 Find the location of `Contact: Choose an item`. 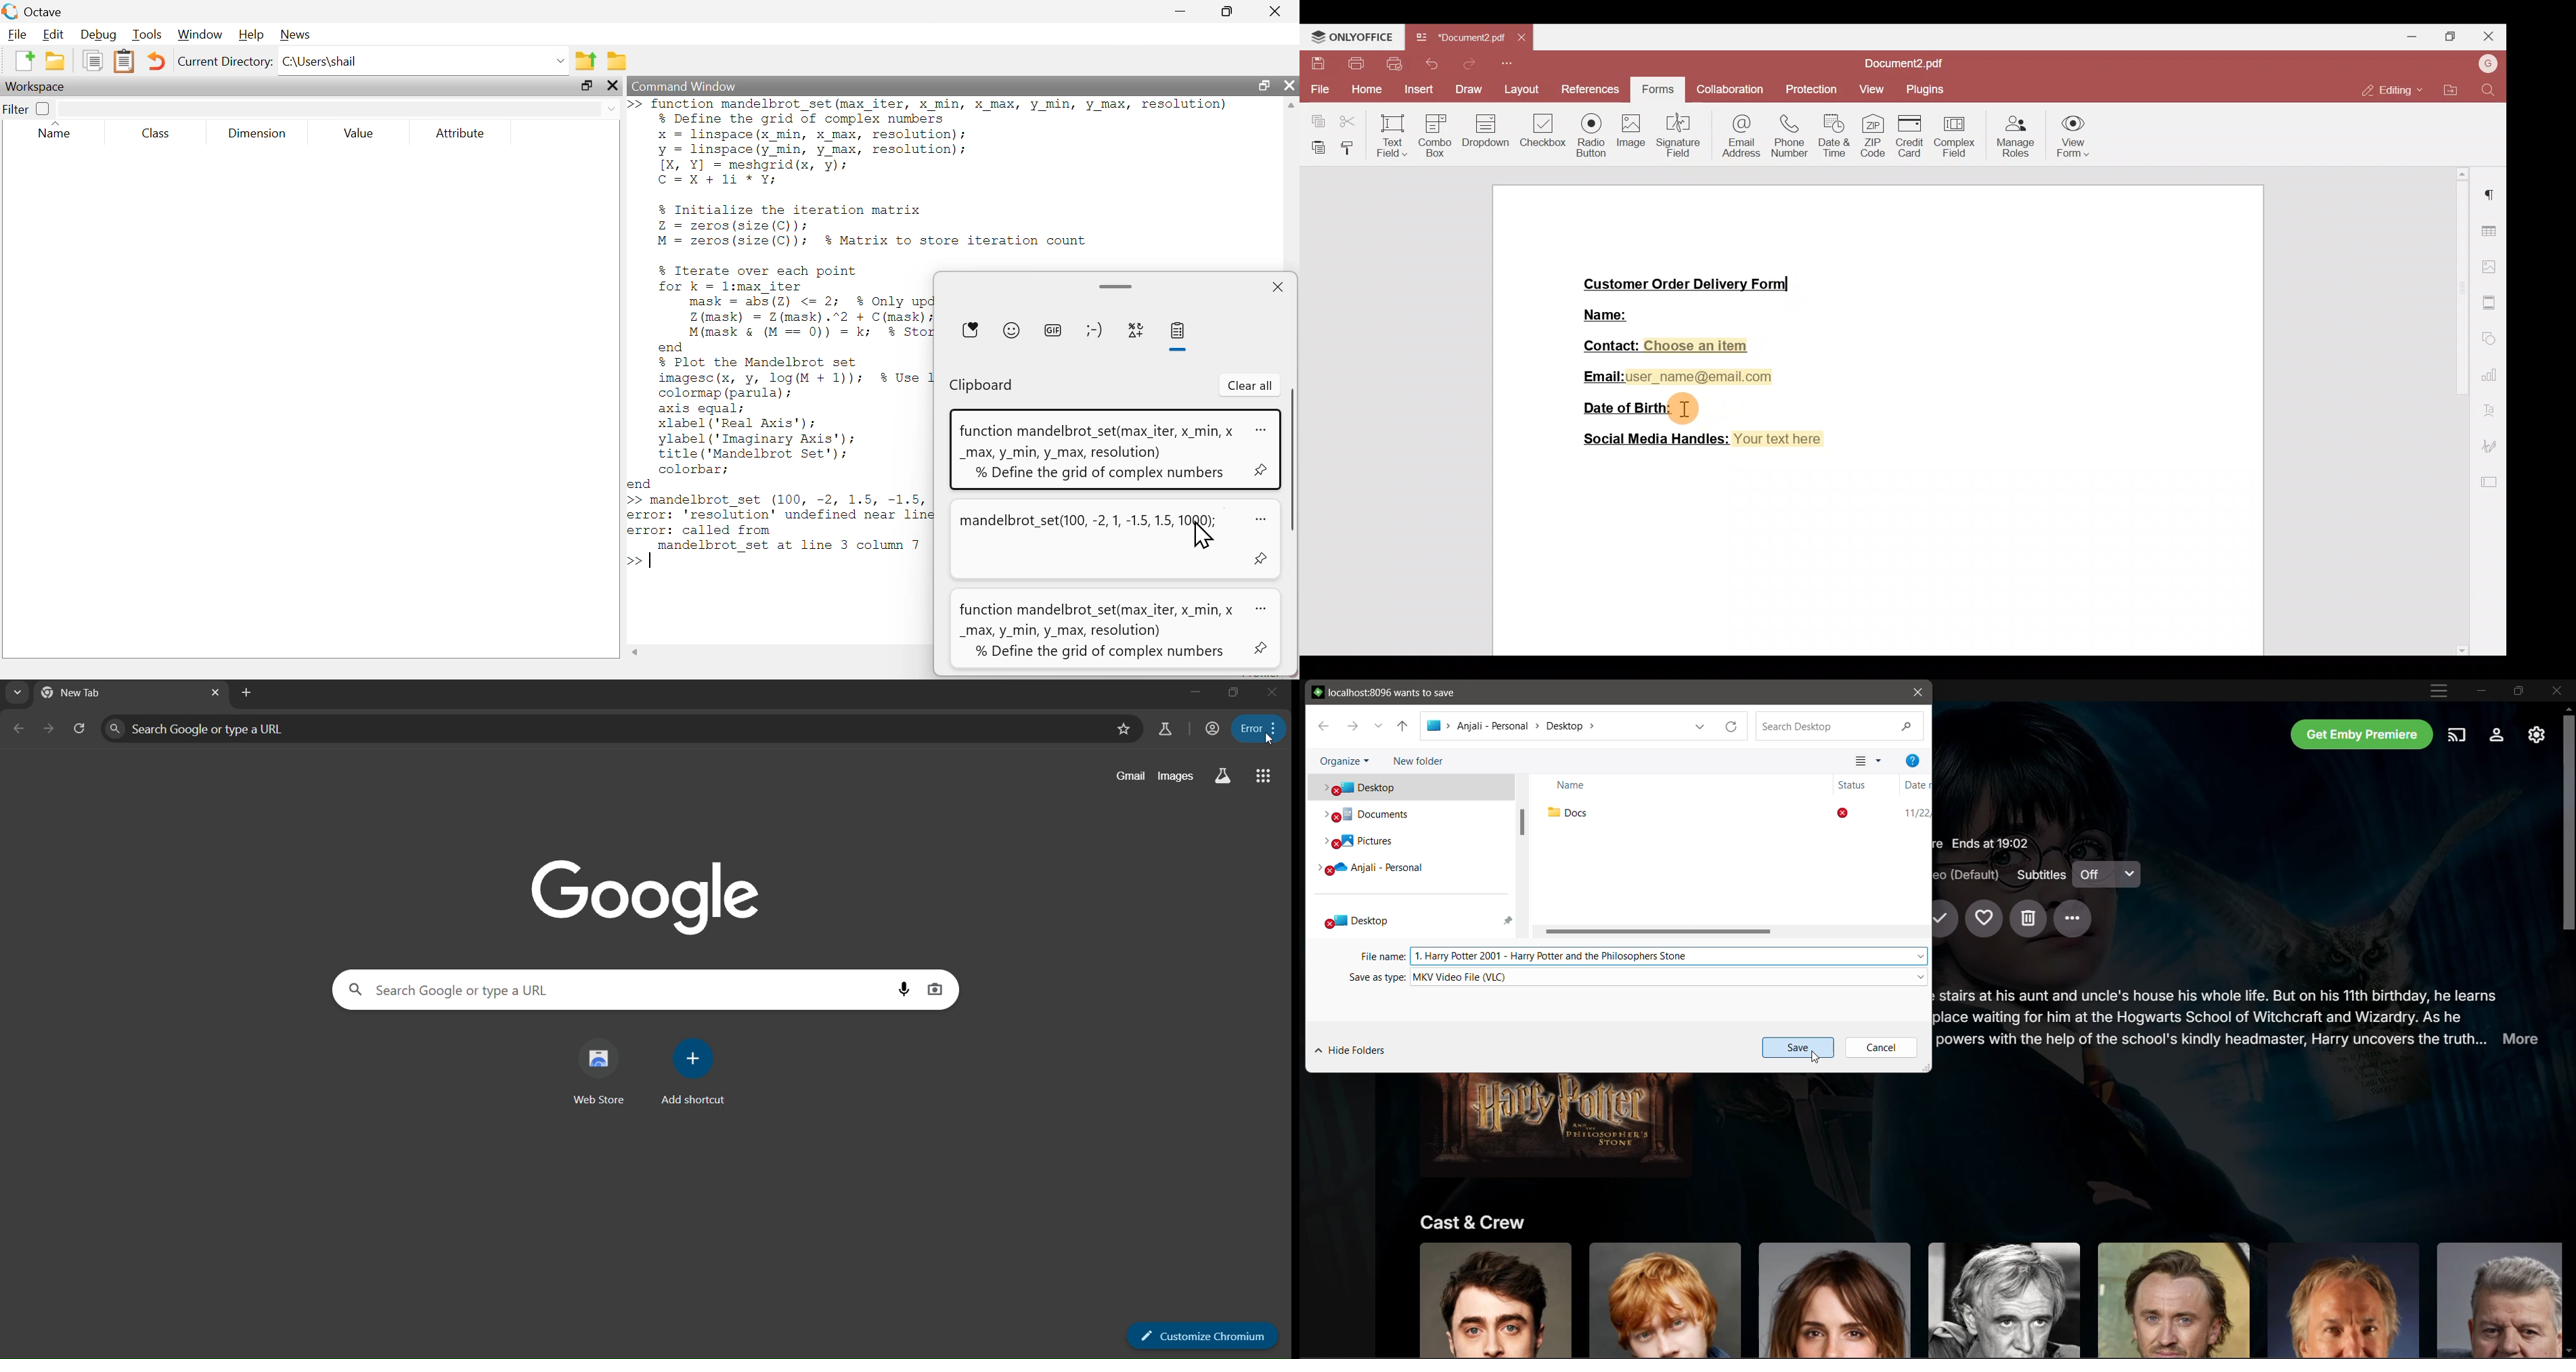

Contact: Choose an item is located at coordinates (1668, 347).